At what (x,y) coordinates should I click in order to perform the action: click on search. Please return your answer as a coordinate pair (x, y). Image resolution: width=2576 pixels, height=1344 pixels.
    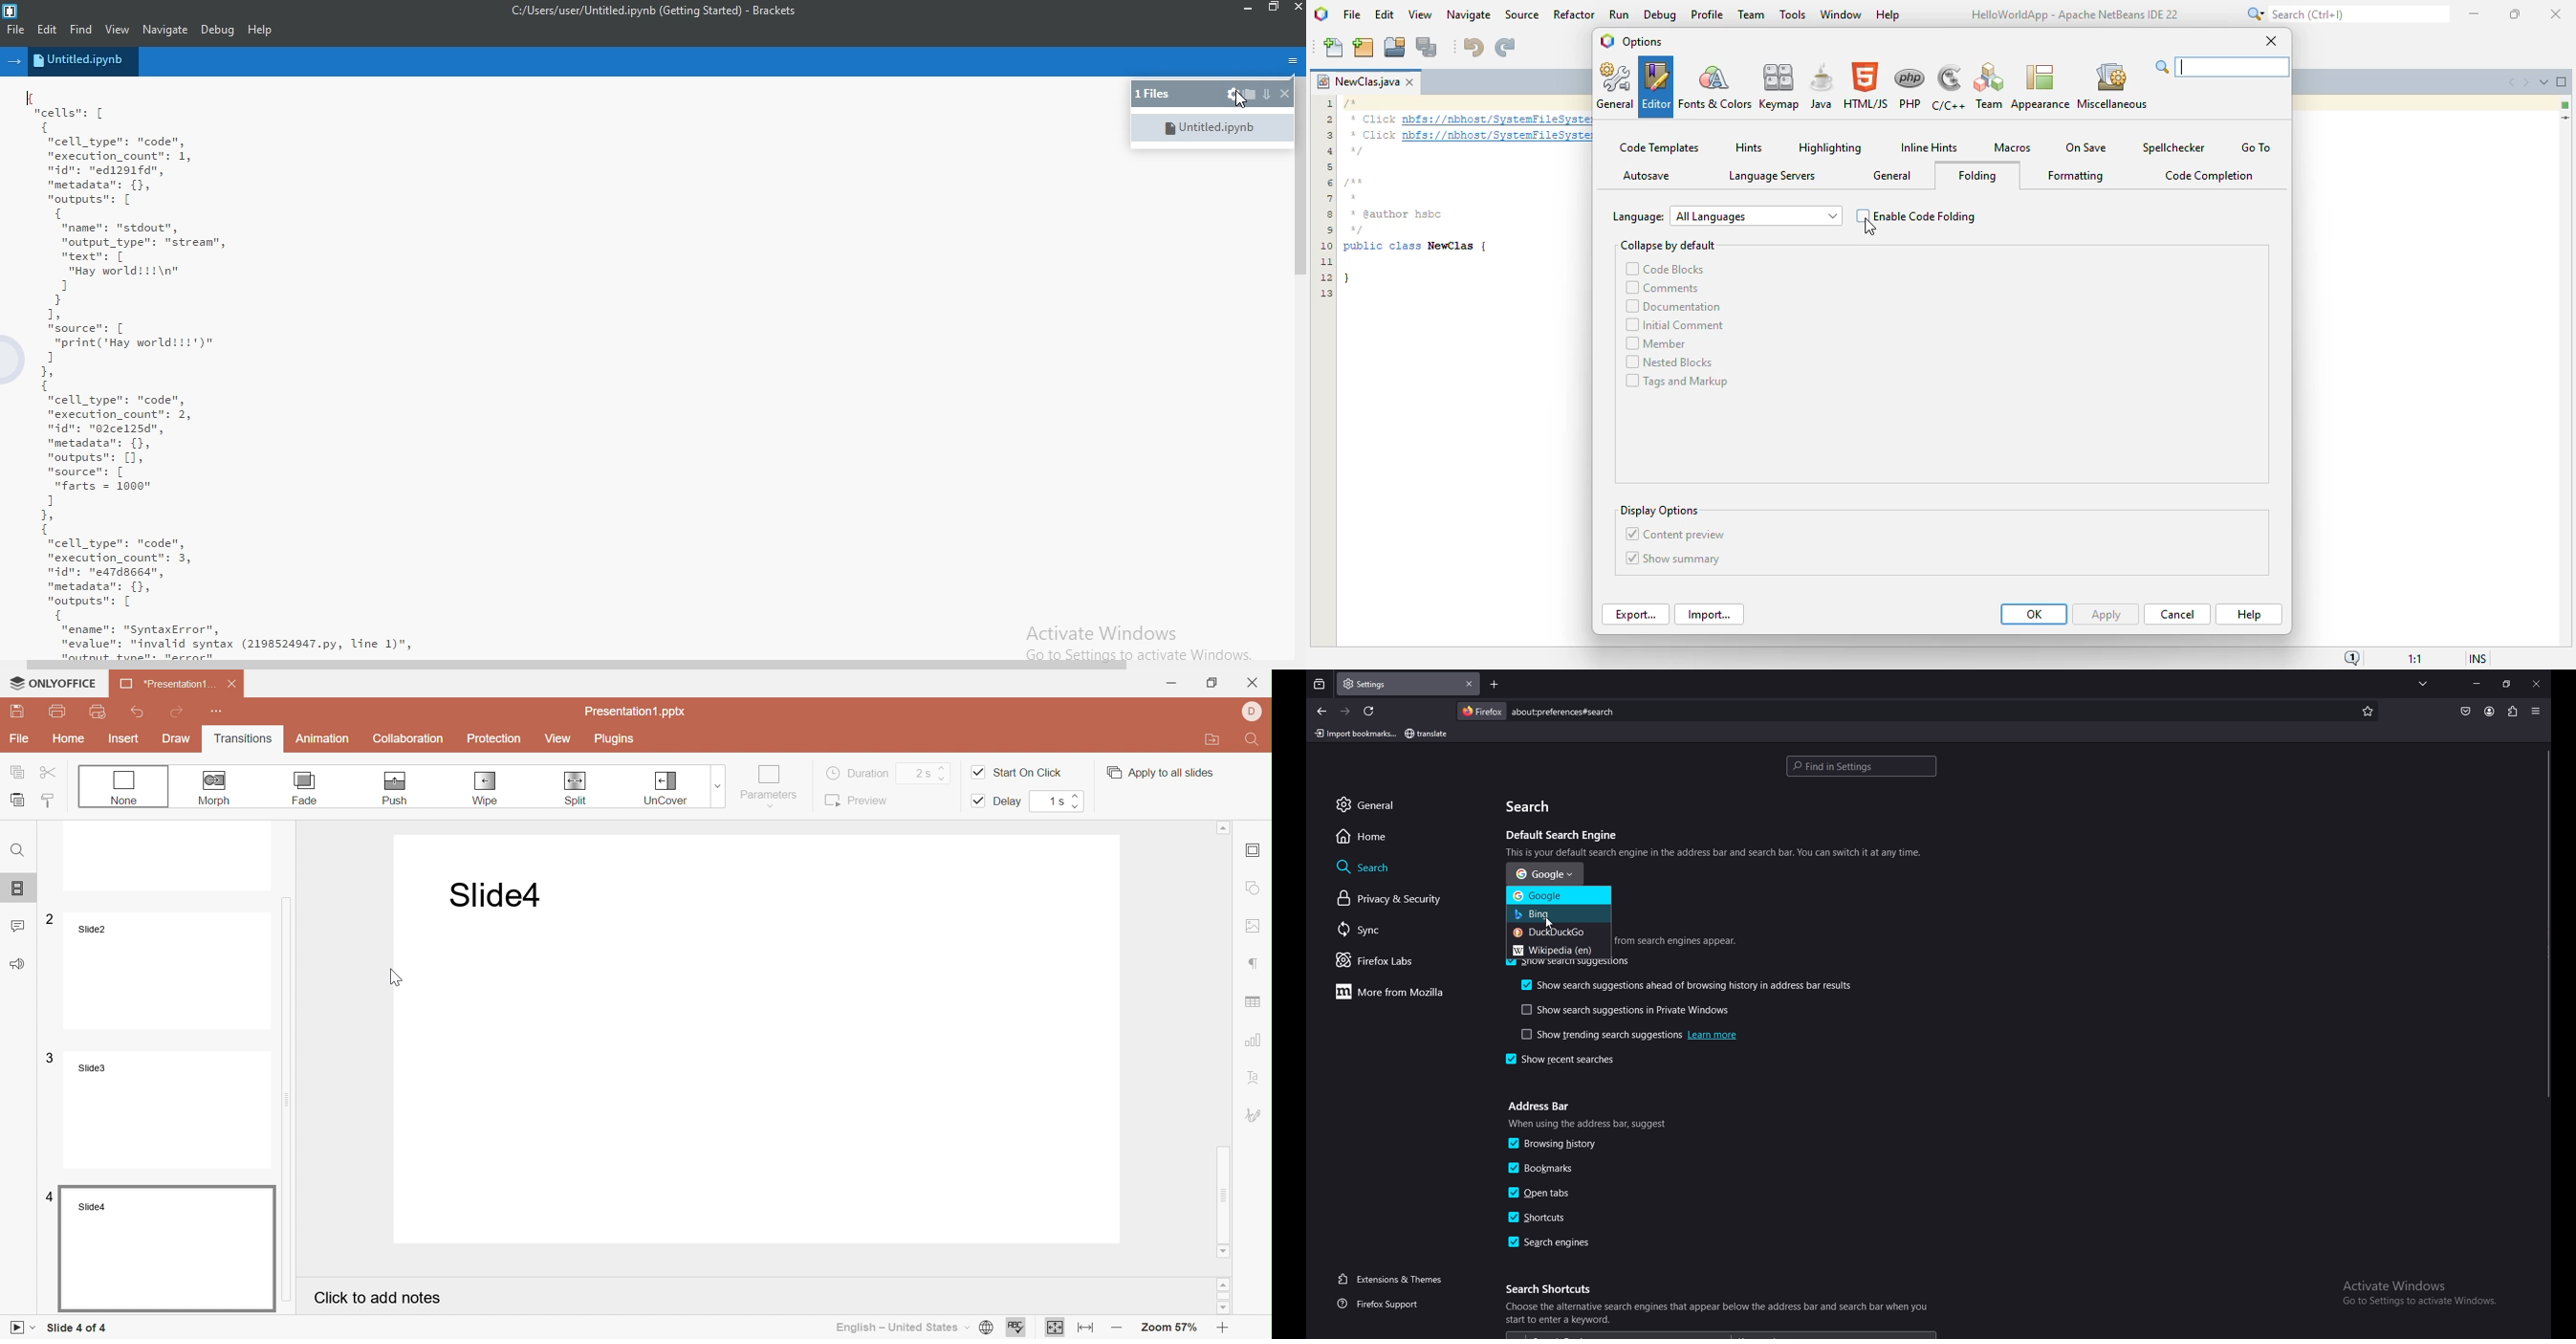
    Looking at the image, I should click on (1534, 806).